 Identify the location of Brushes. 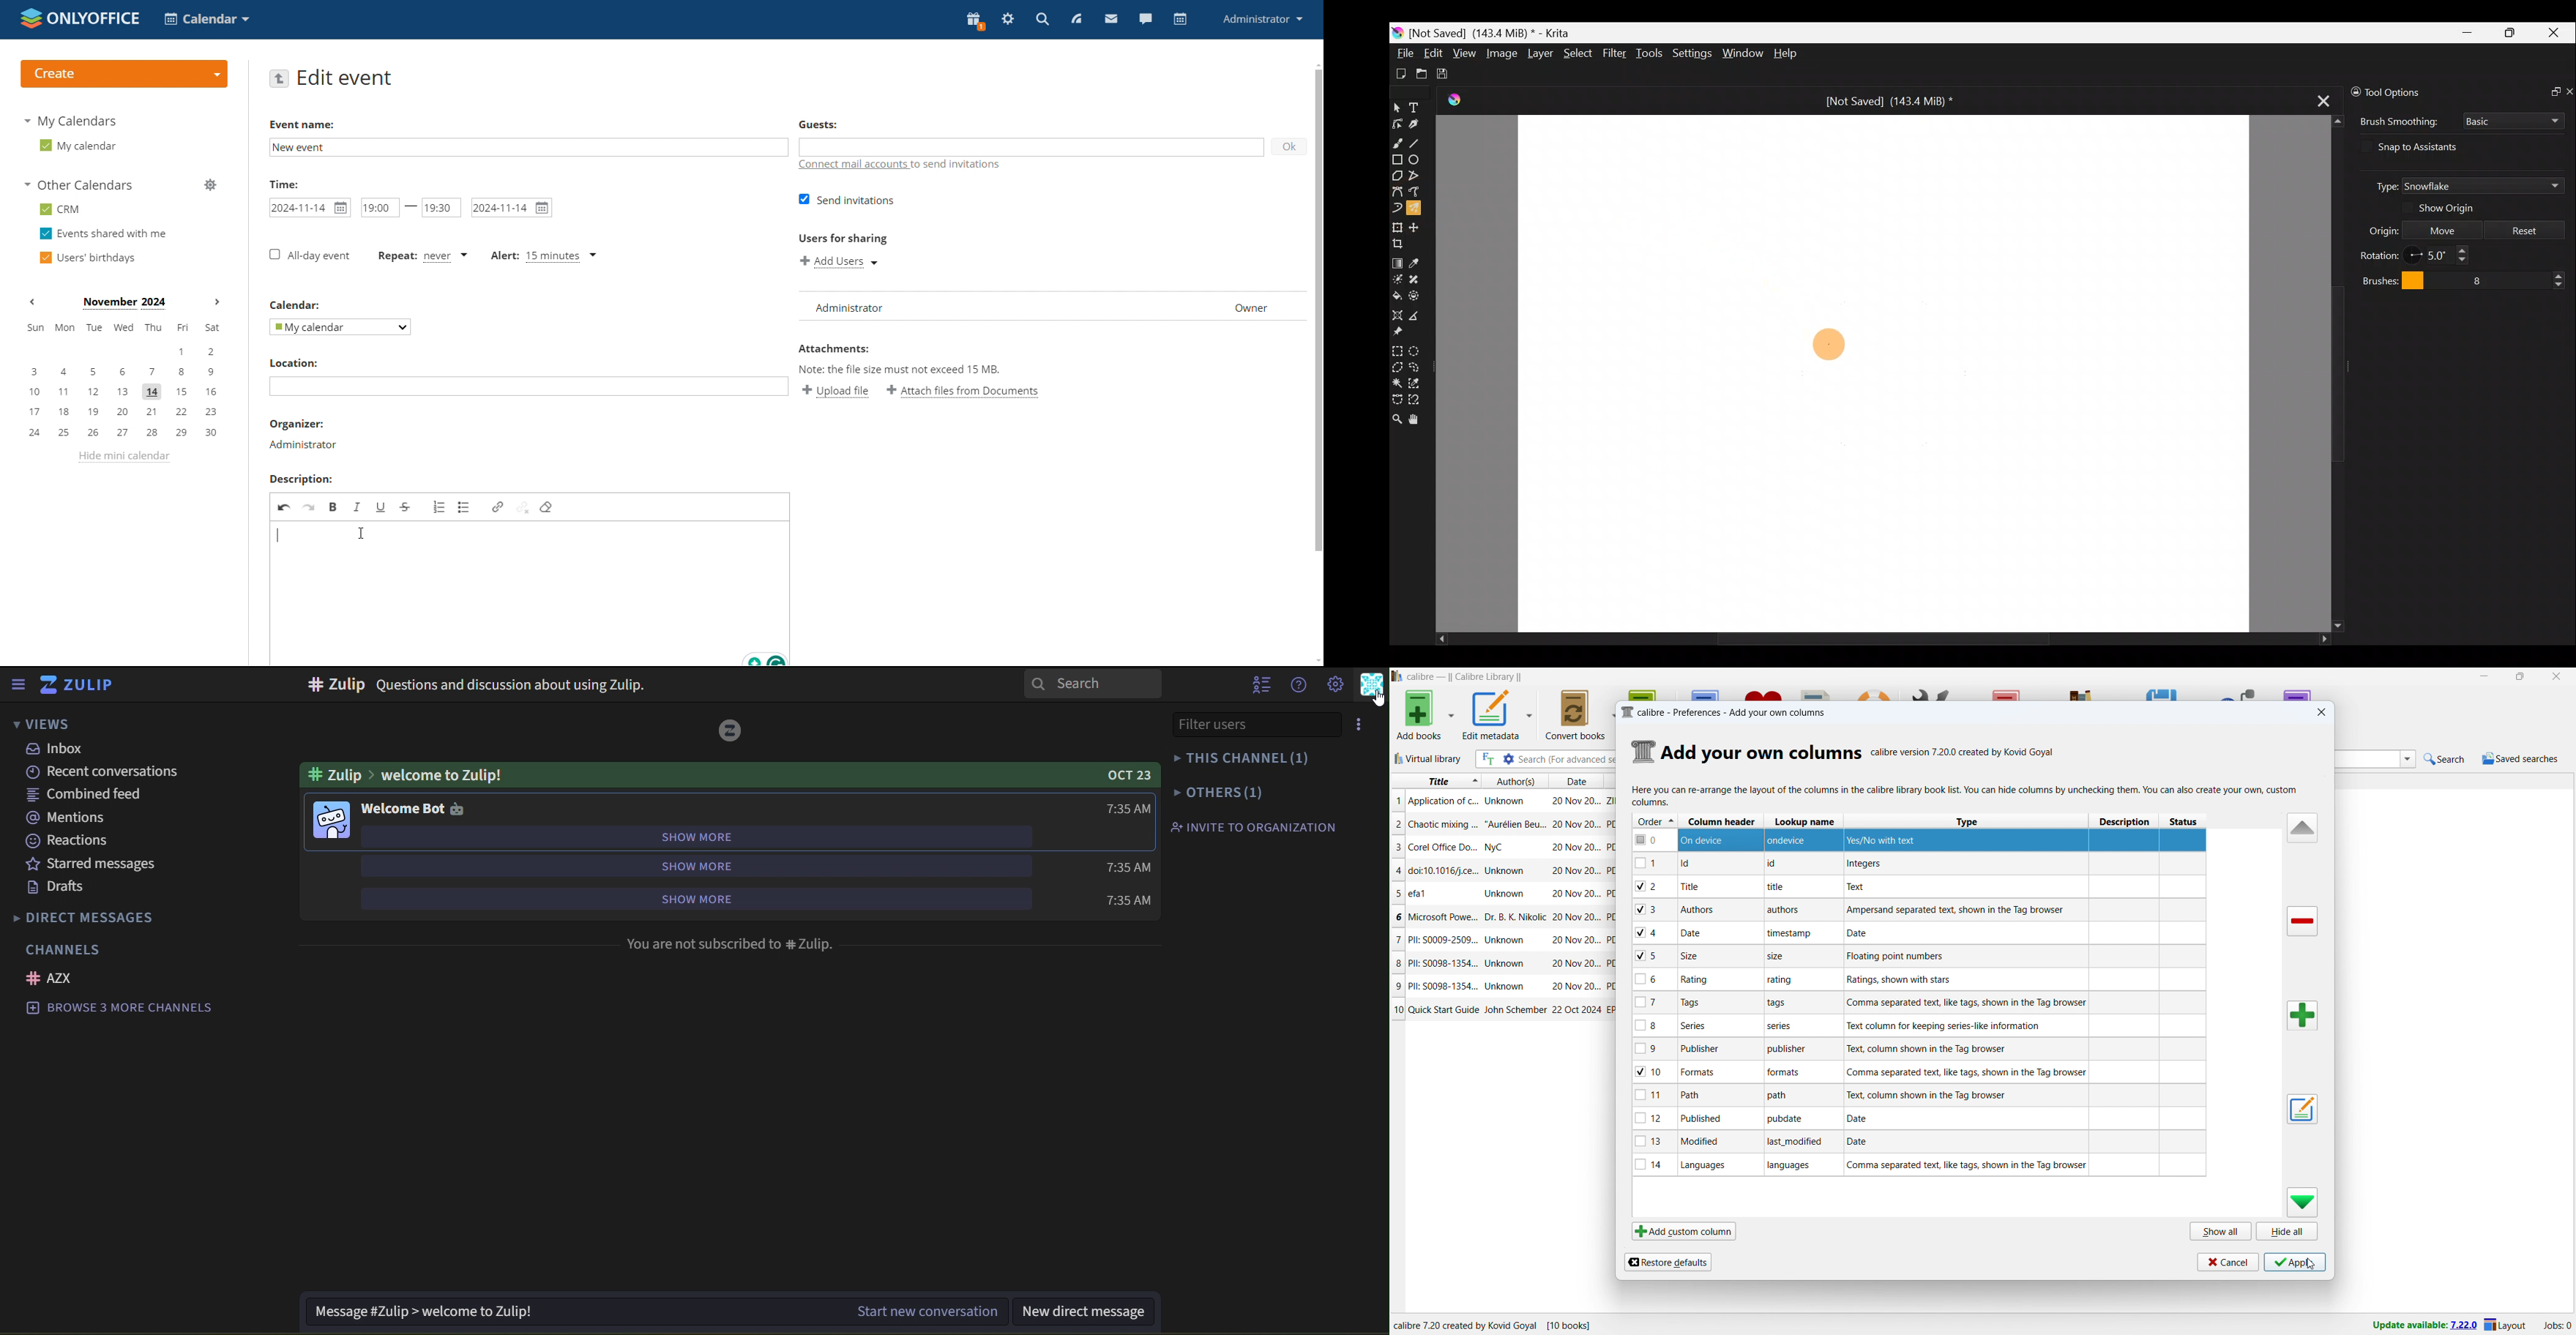
(2390, 279).